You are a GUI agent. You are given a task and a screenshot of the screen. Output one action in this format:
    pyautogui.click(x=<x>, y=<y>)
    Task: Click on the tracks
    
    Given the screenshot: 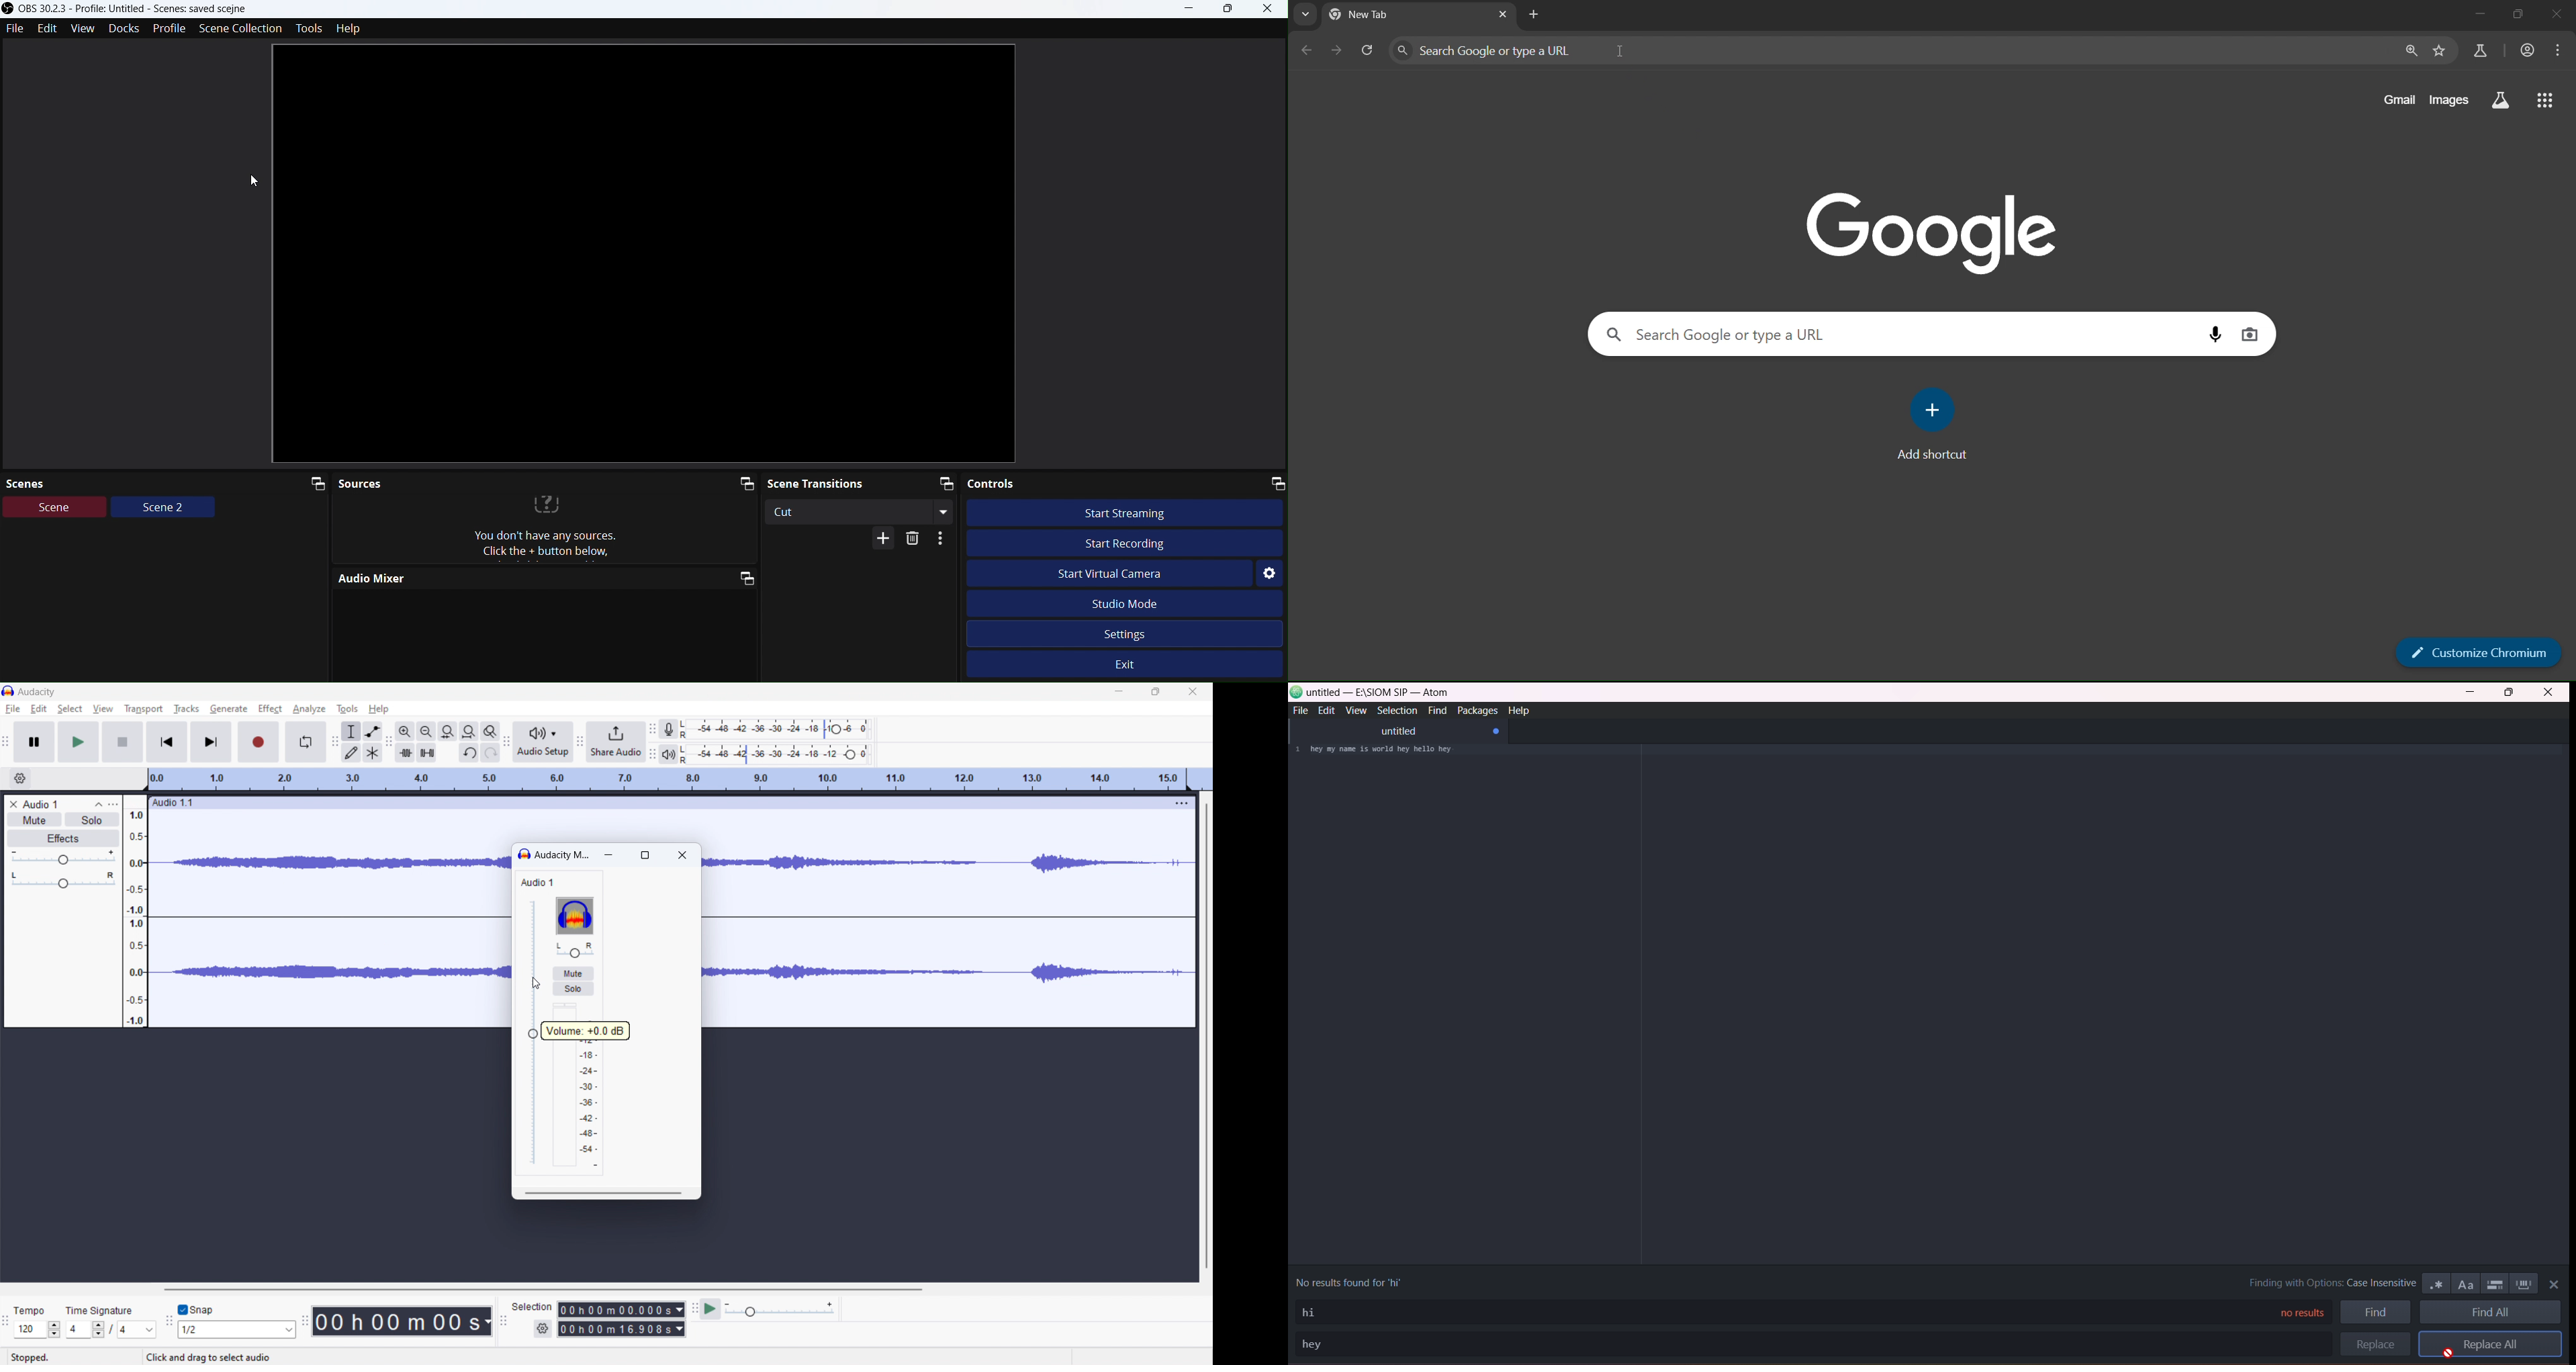 What is the action you would take?
    pyautogui.click(x=186, y=709)
    